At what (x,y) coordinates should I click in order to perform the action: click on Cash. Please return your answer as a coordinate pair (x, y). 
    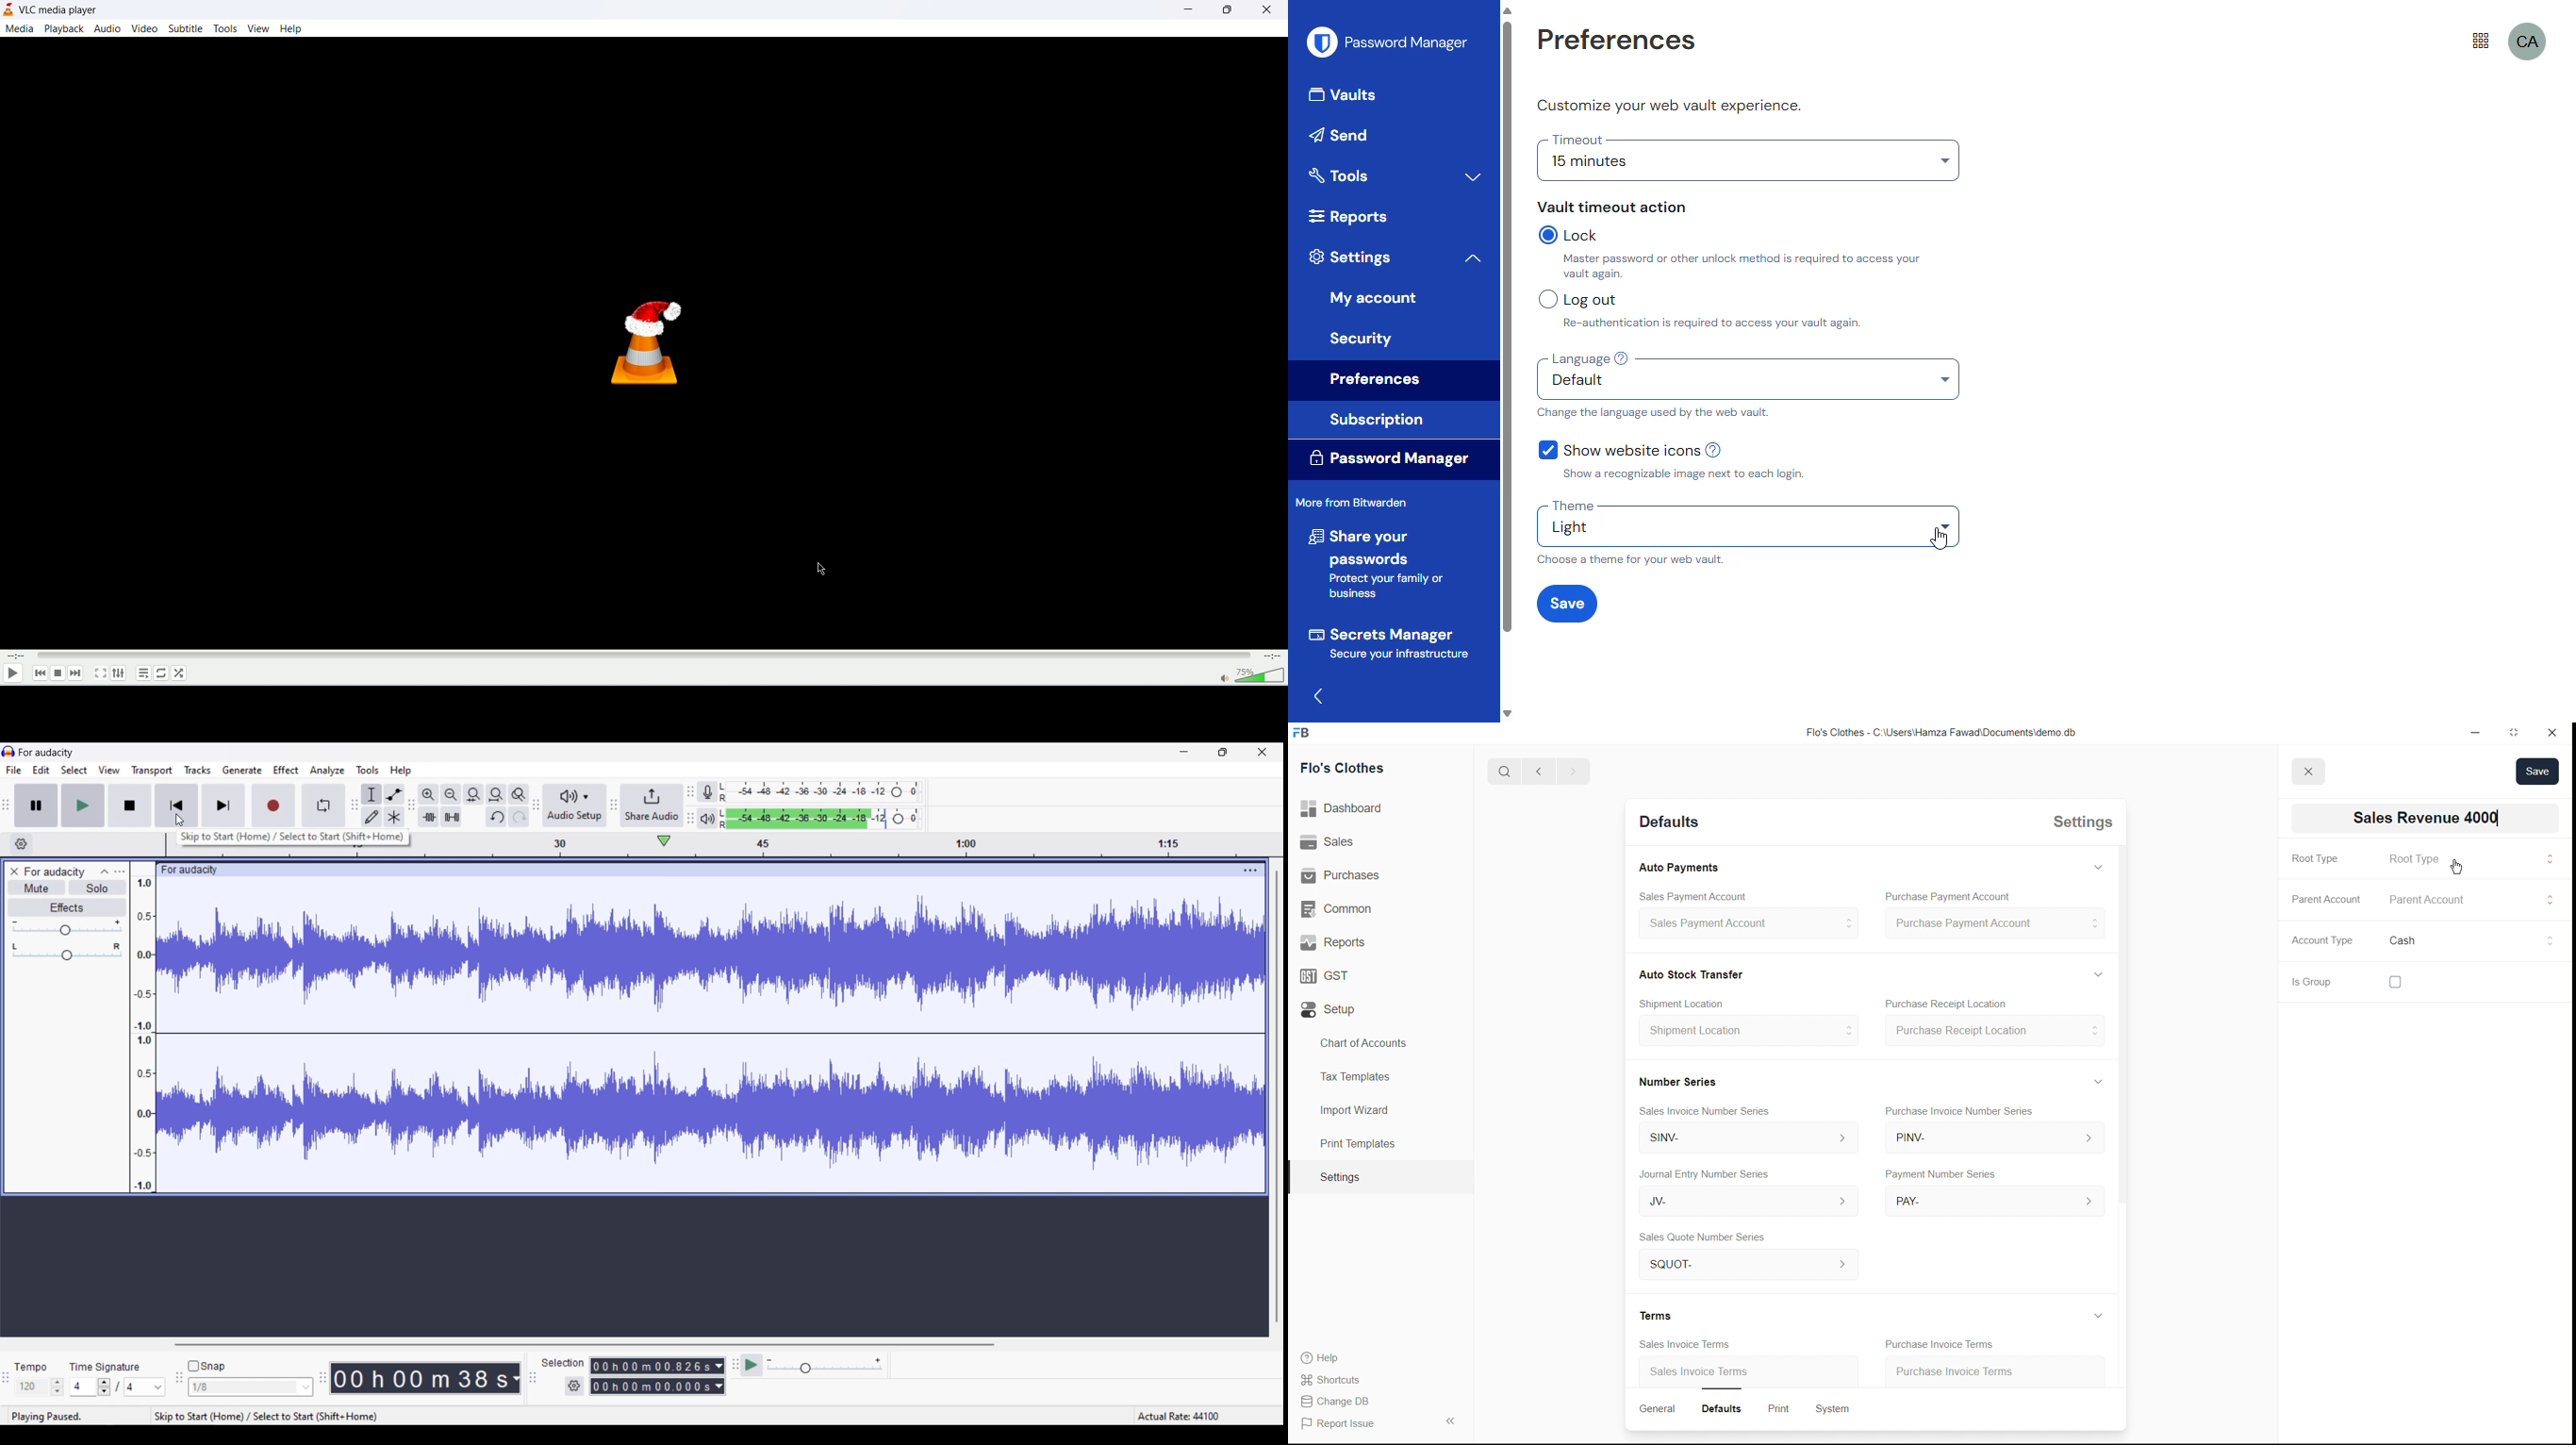
    Looking at the image, I should click on (1692, 973).